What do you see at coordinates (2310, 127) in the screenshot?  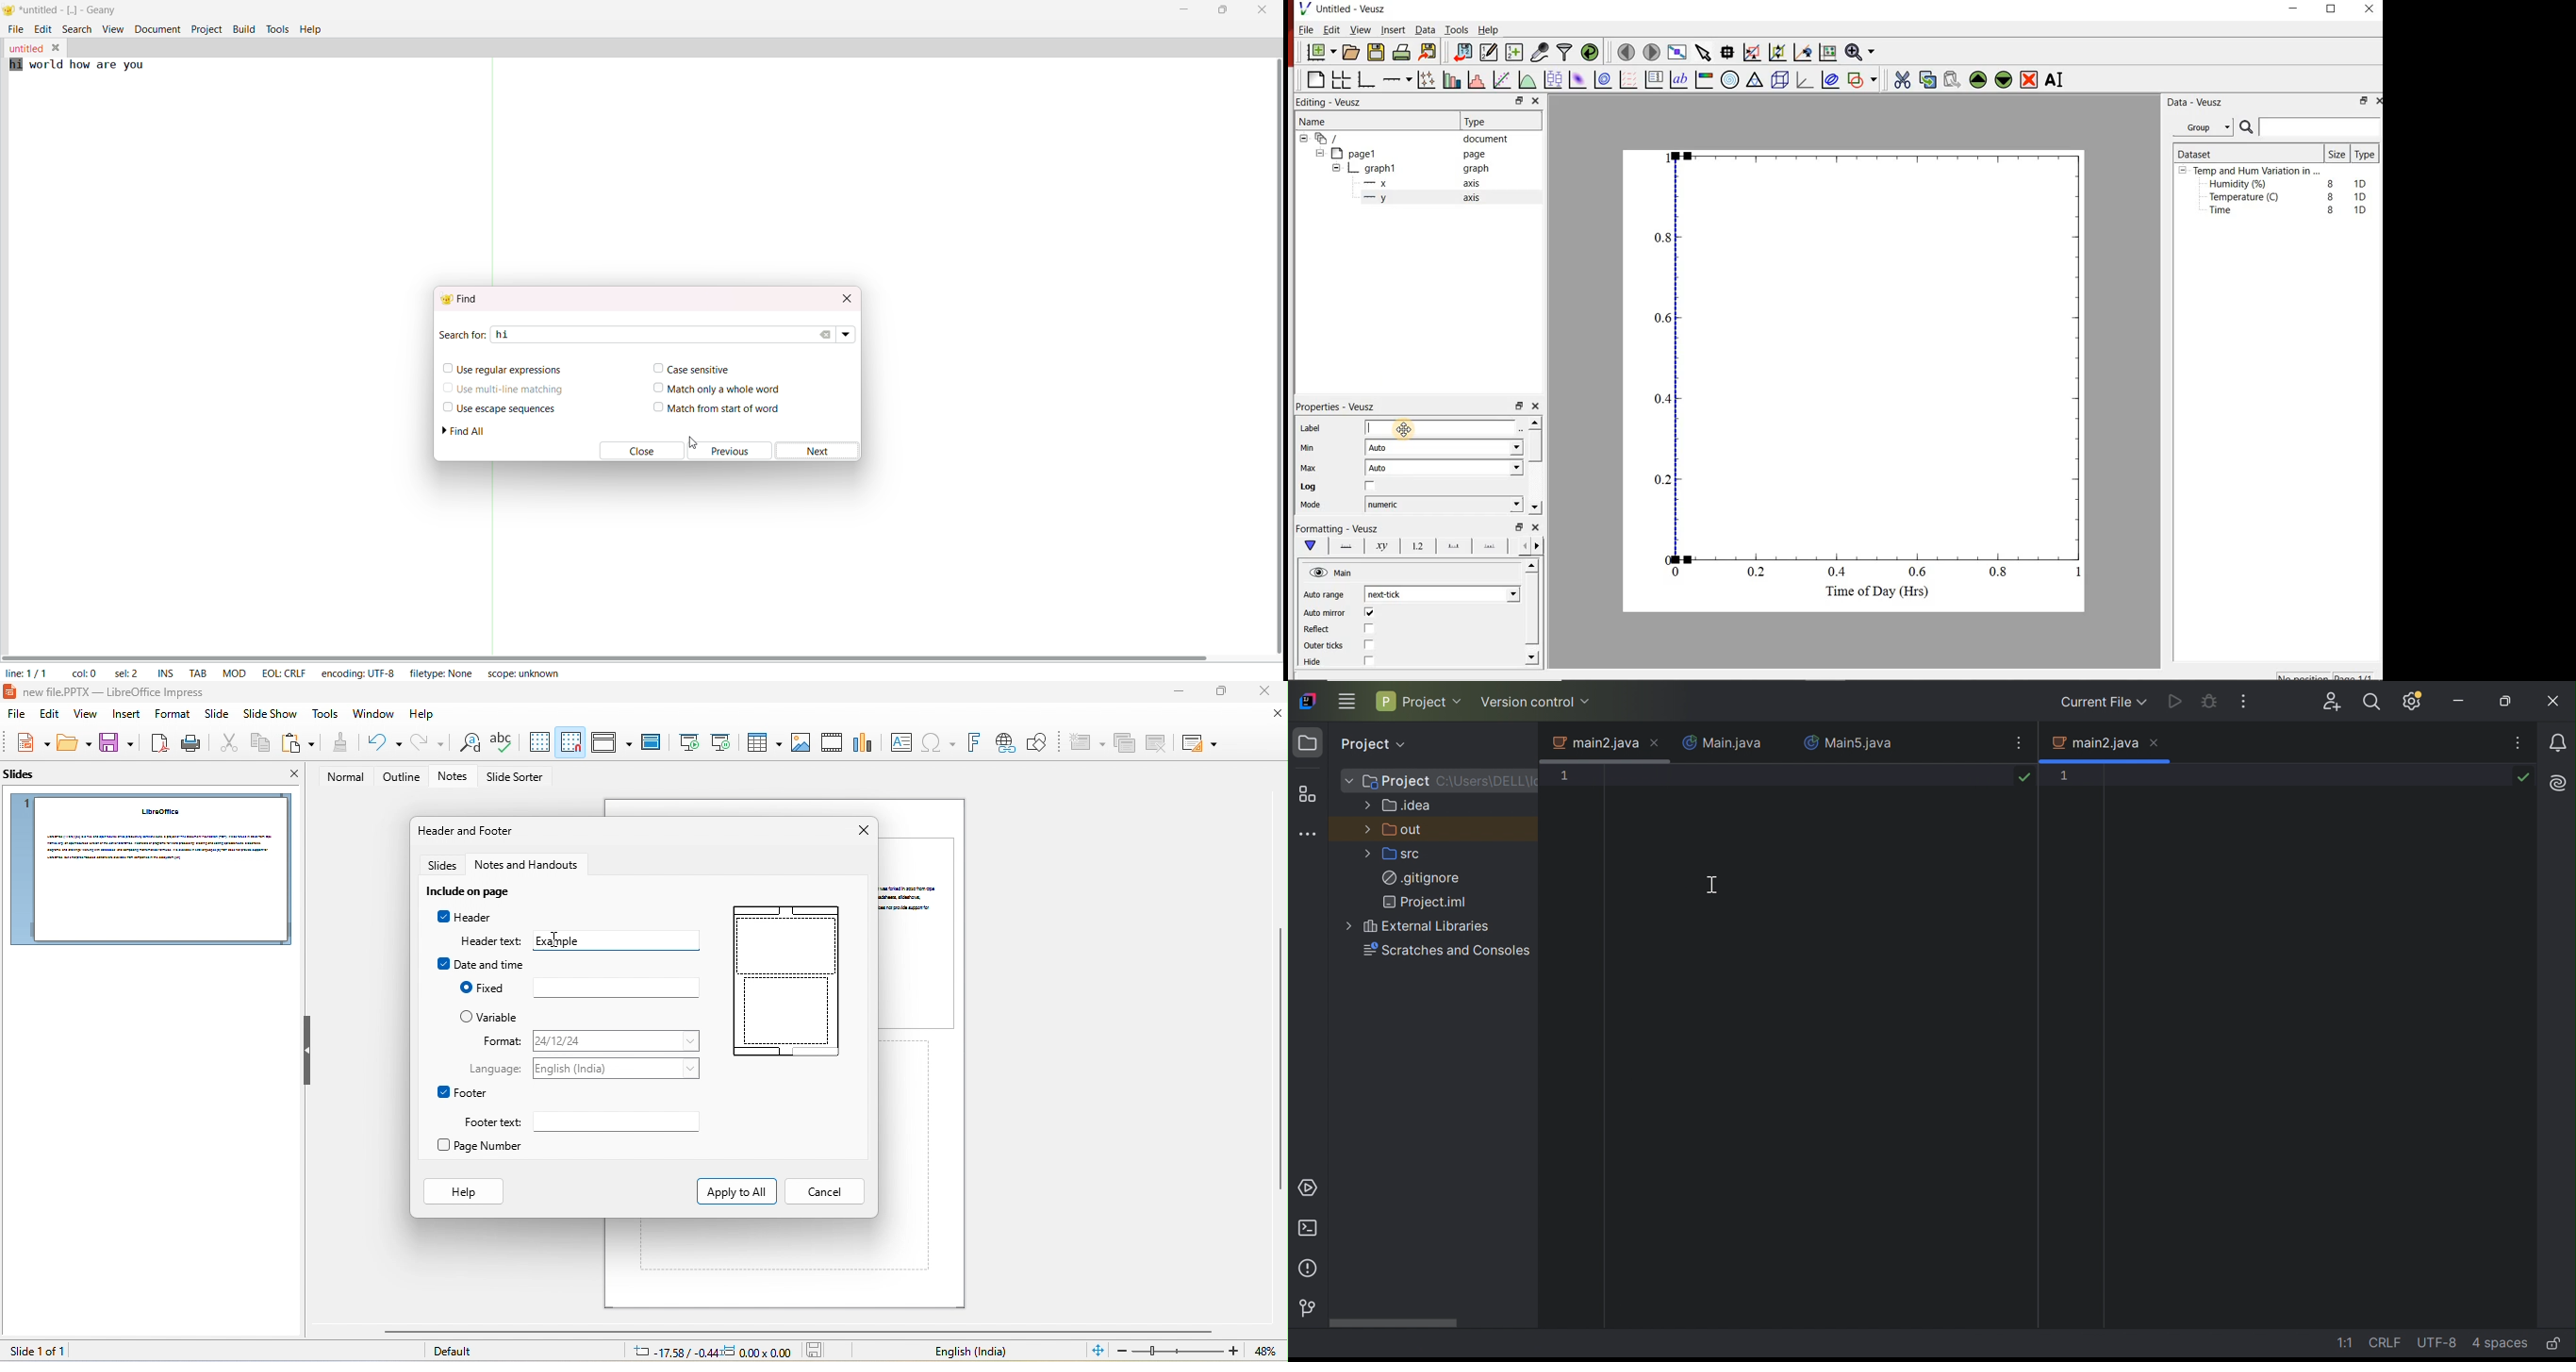 I see `Search bar` at bounding box center [2310, 127].